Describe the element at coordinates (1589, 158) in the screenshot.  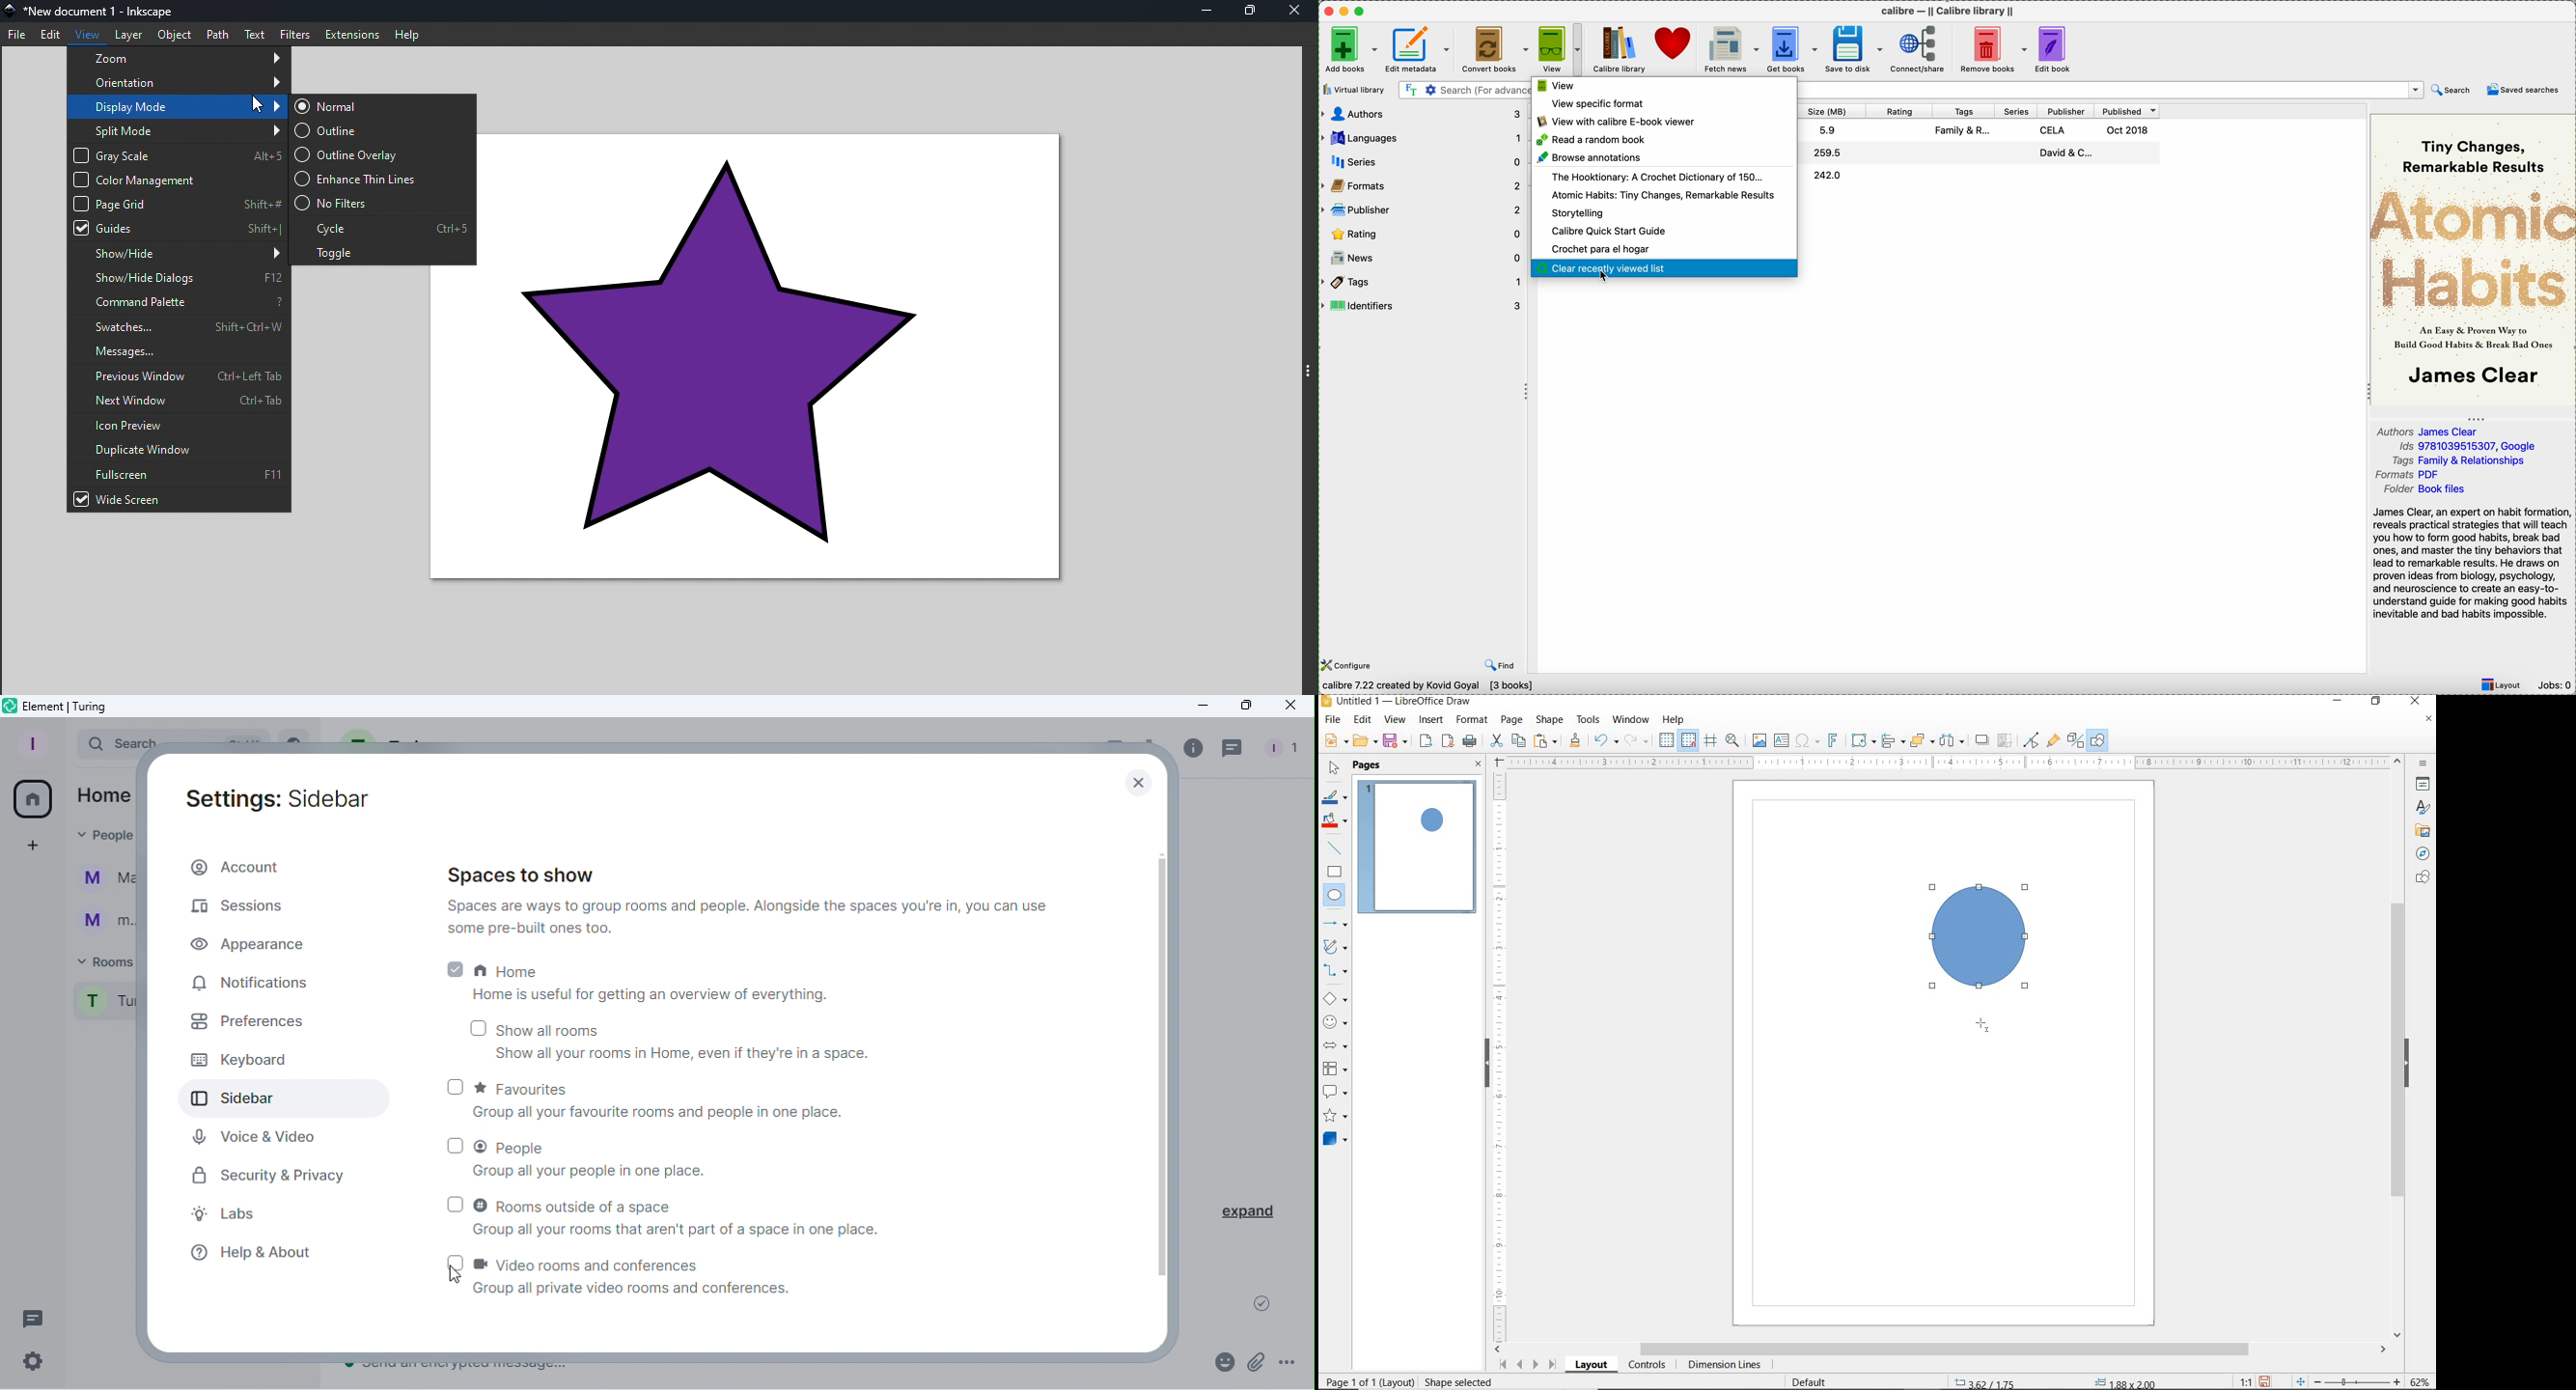
I see `browse anotations` at that location.